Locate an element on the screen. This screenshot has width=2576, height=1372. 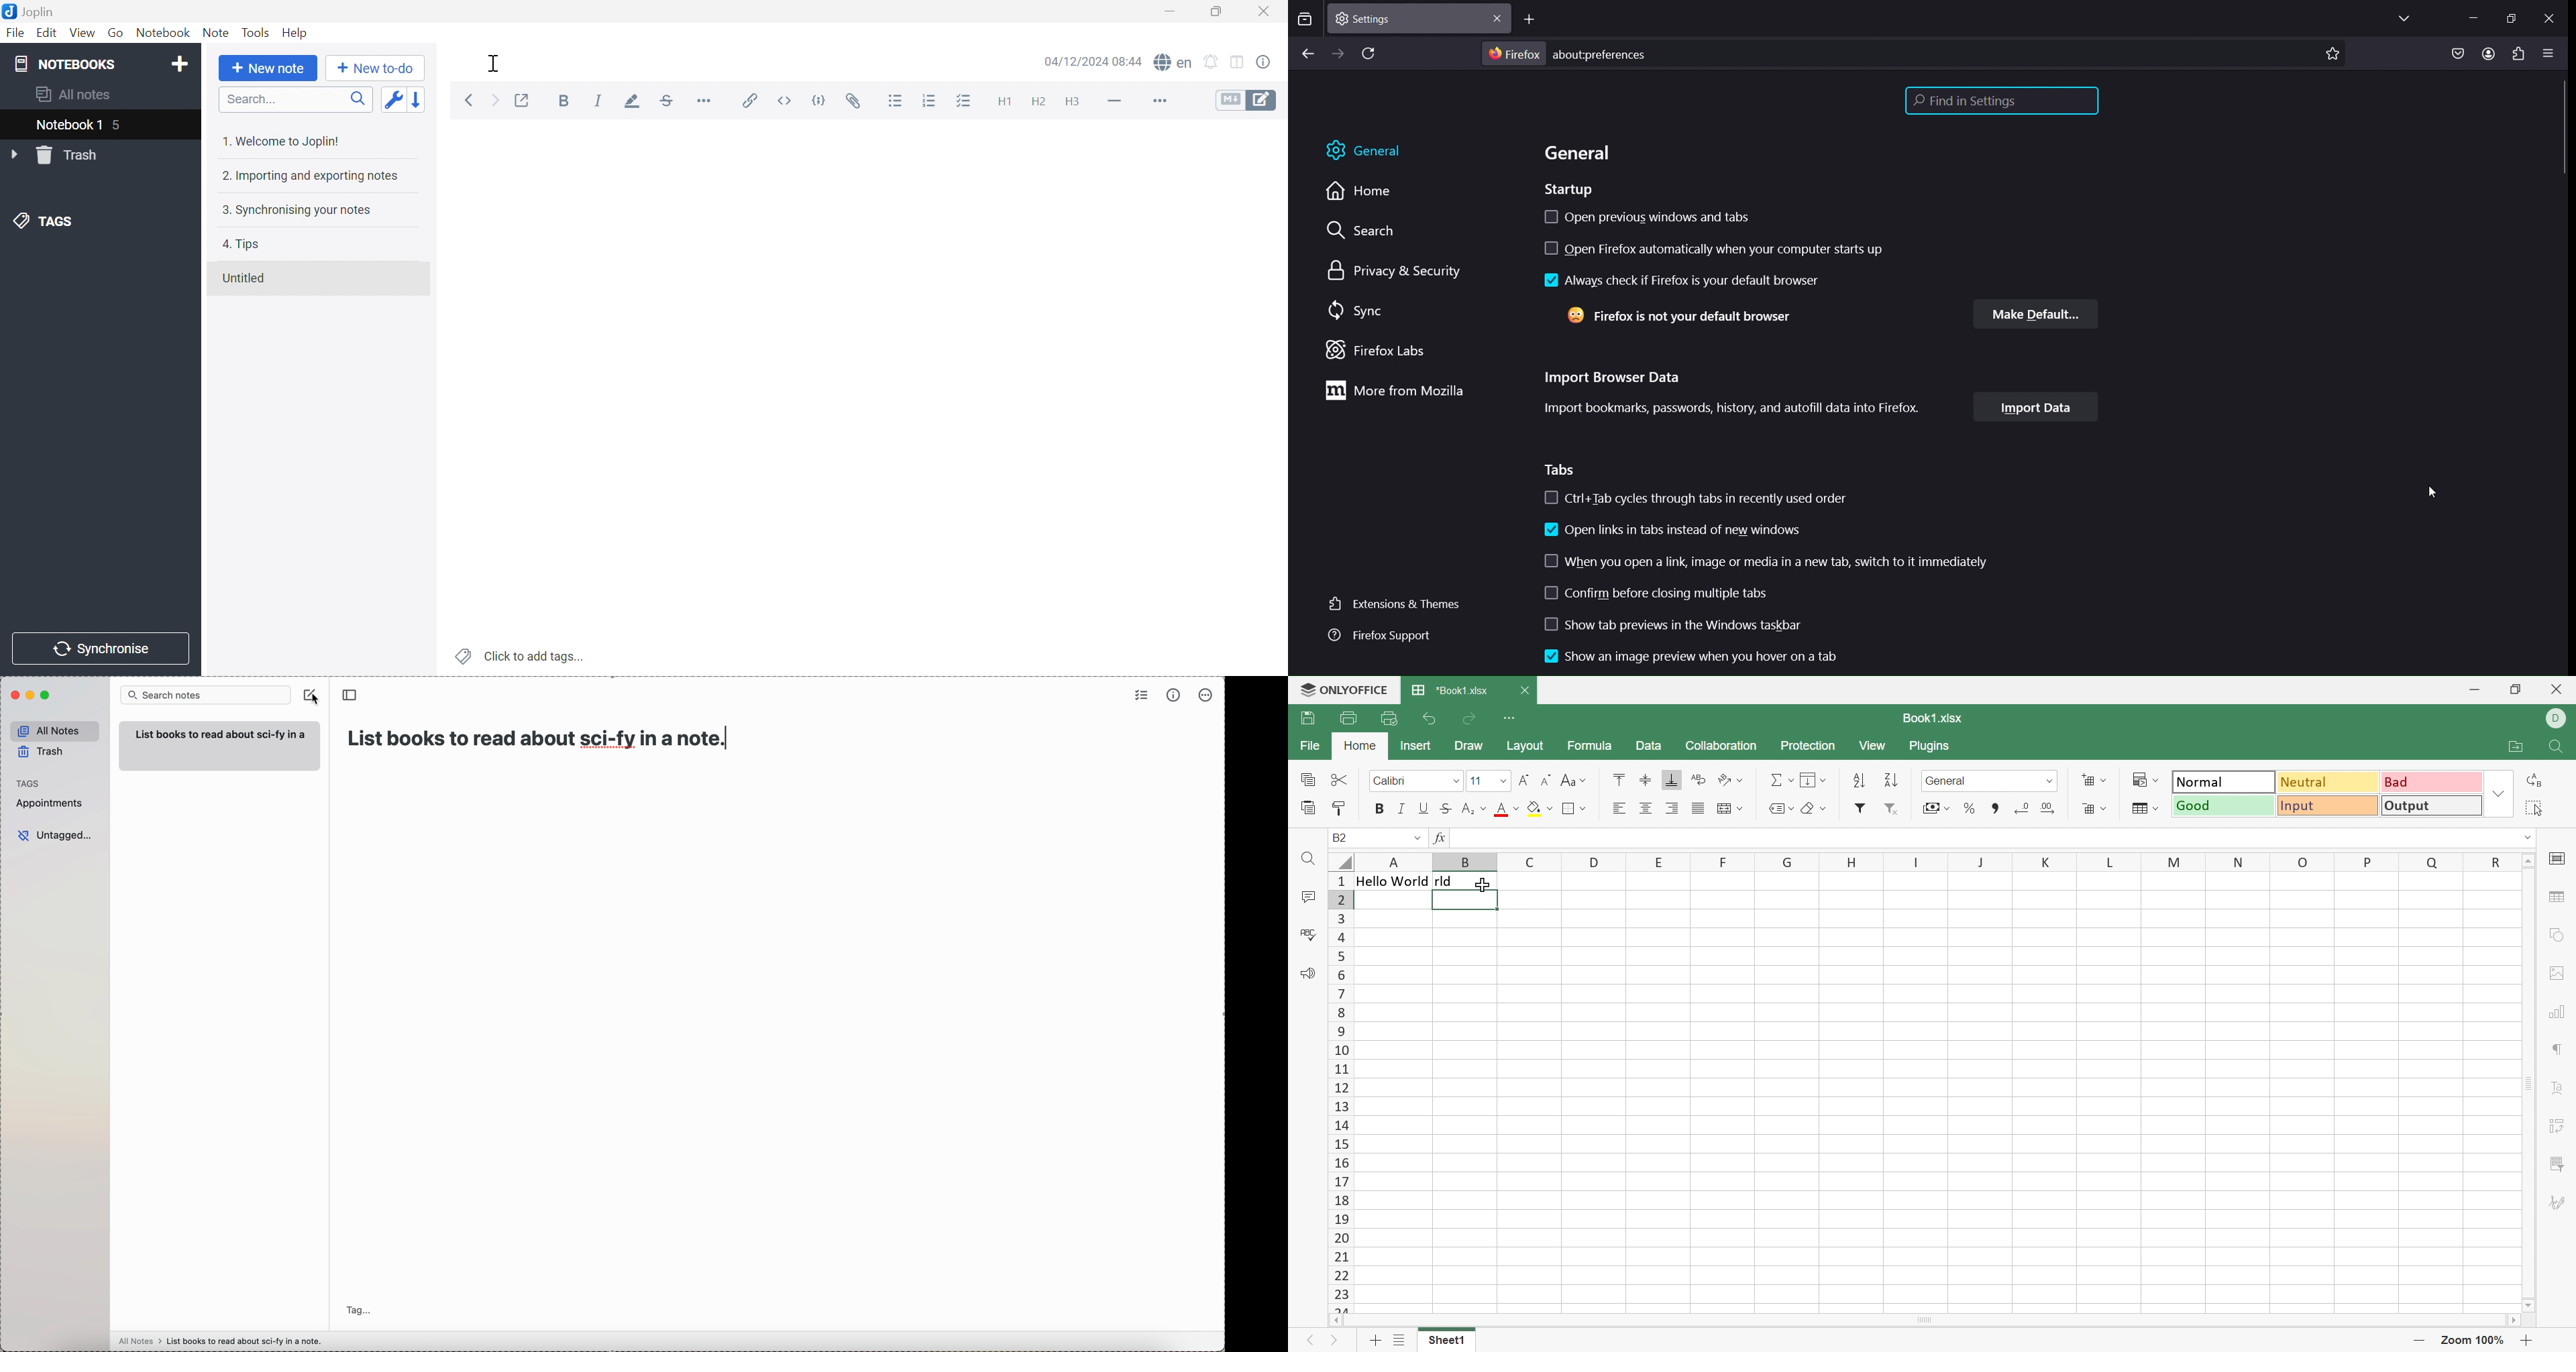
Tools is located at coordinates (256, 32).